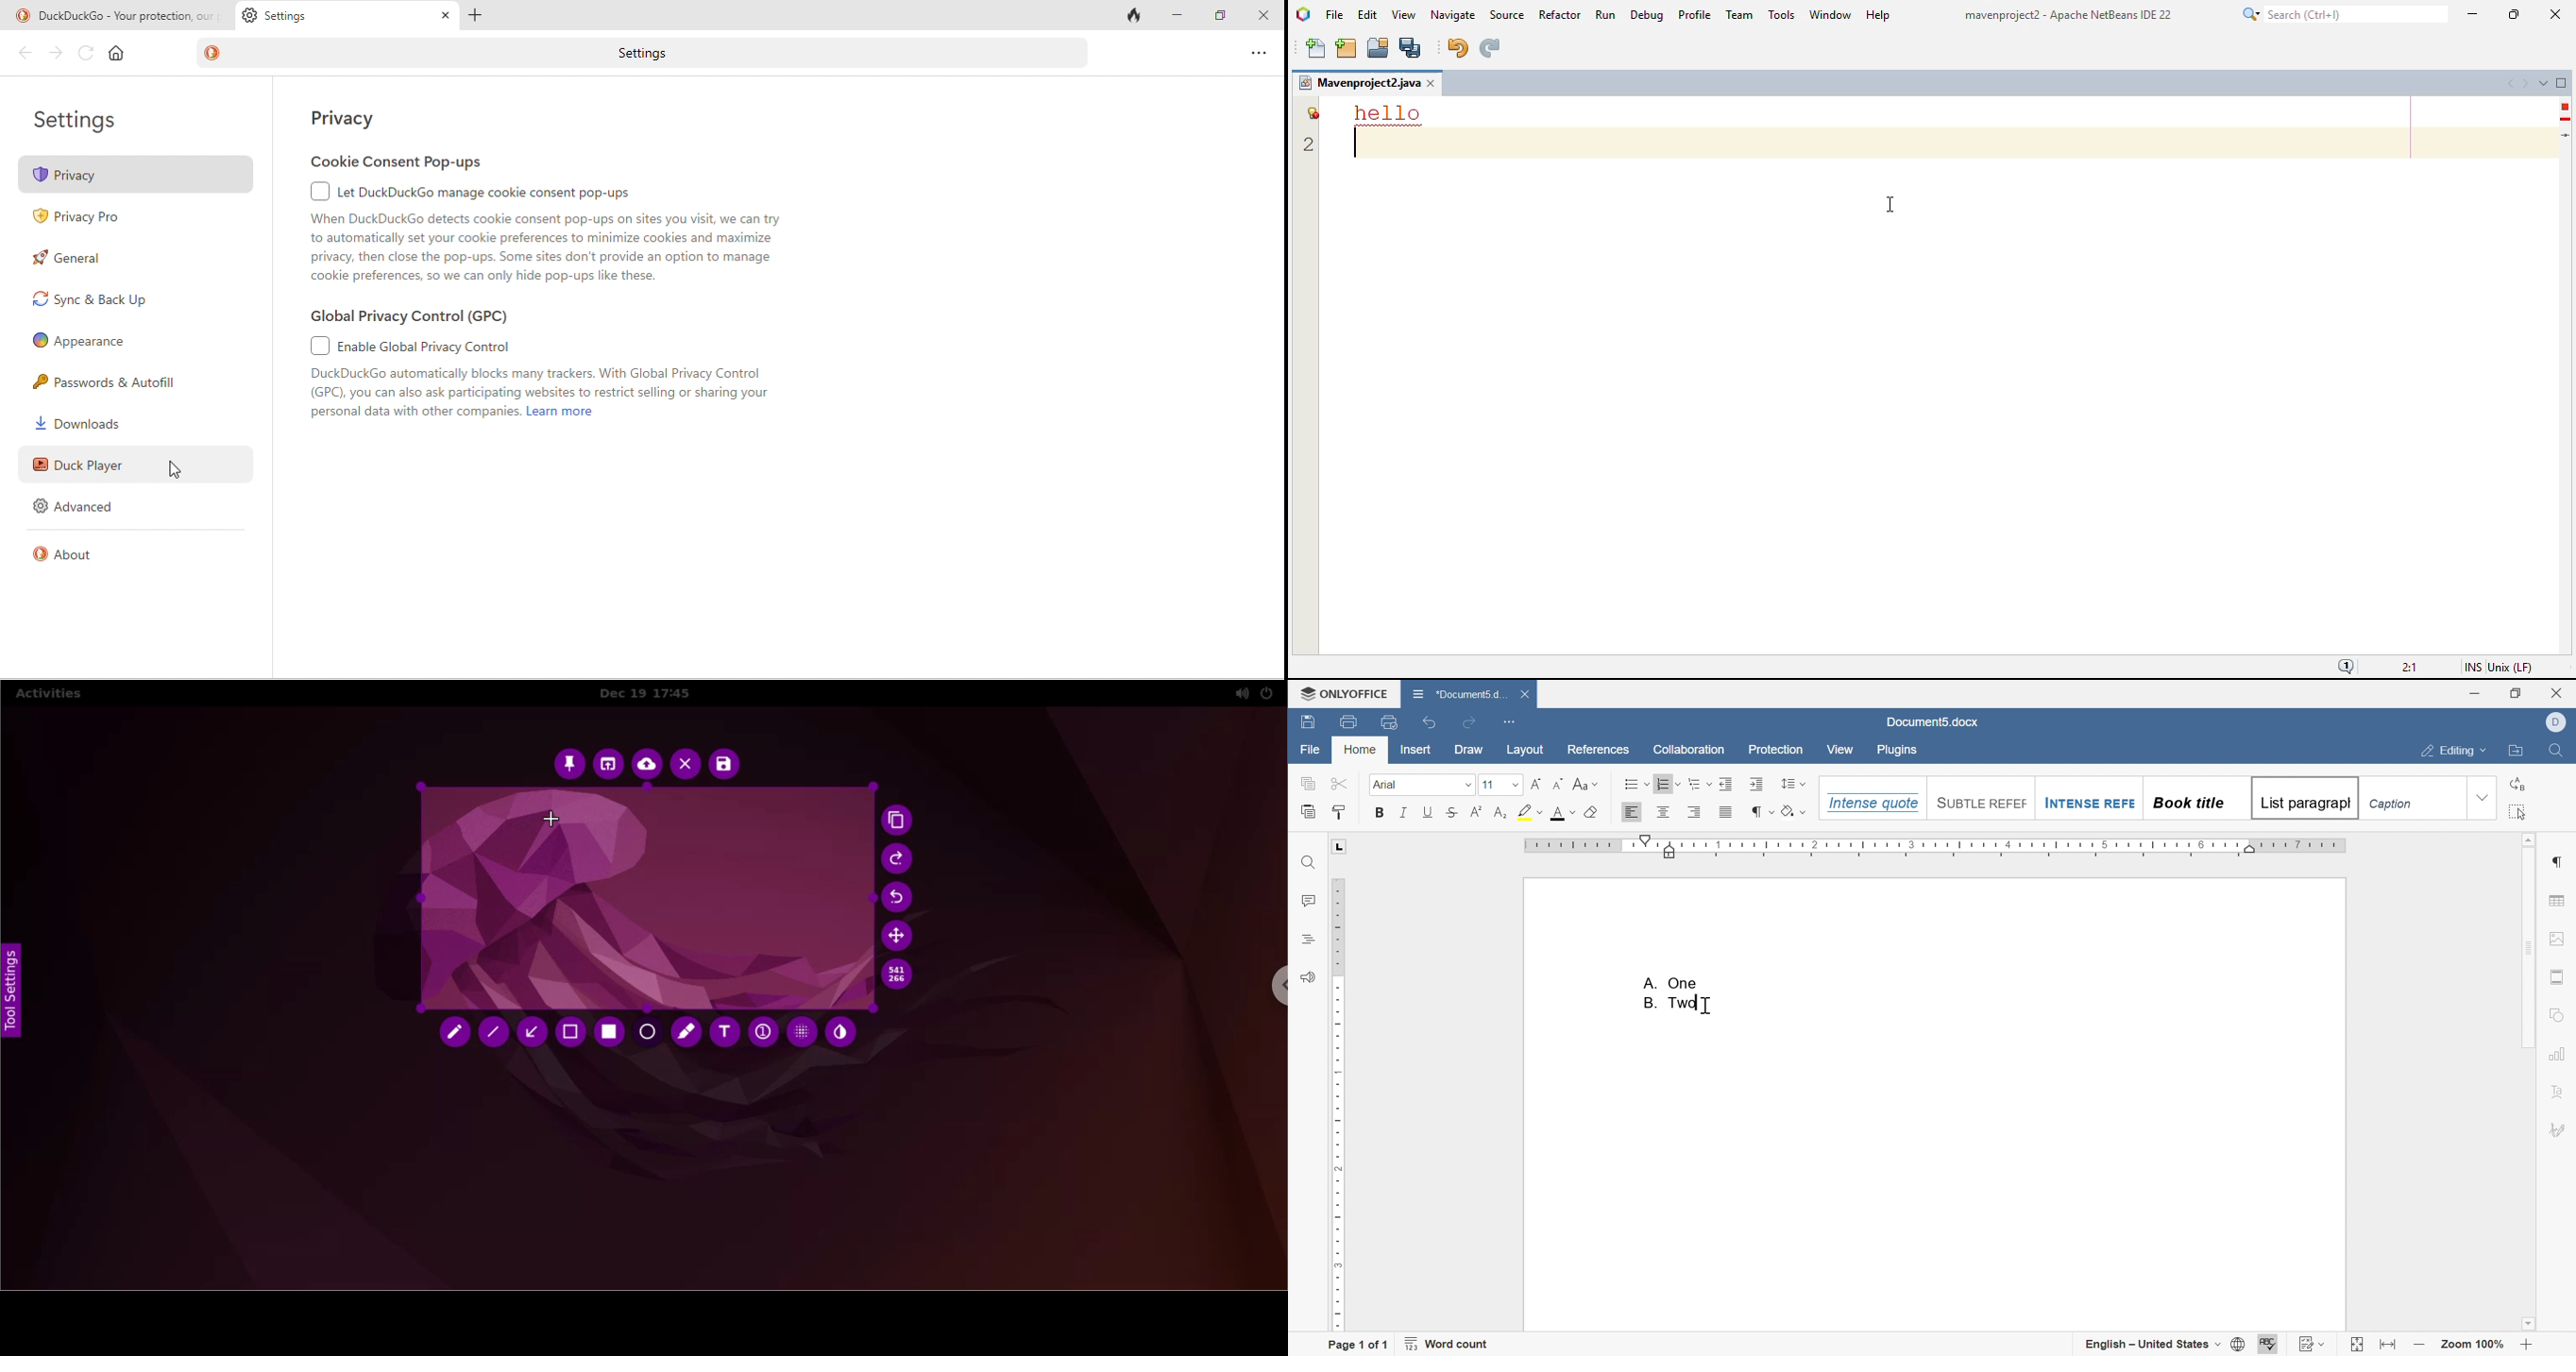 The width and height of the screenshot is (2576, 1372). Describe the element at coordinates (1669, 783) in the screenshot. I see `Numbering` at that location.